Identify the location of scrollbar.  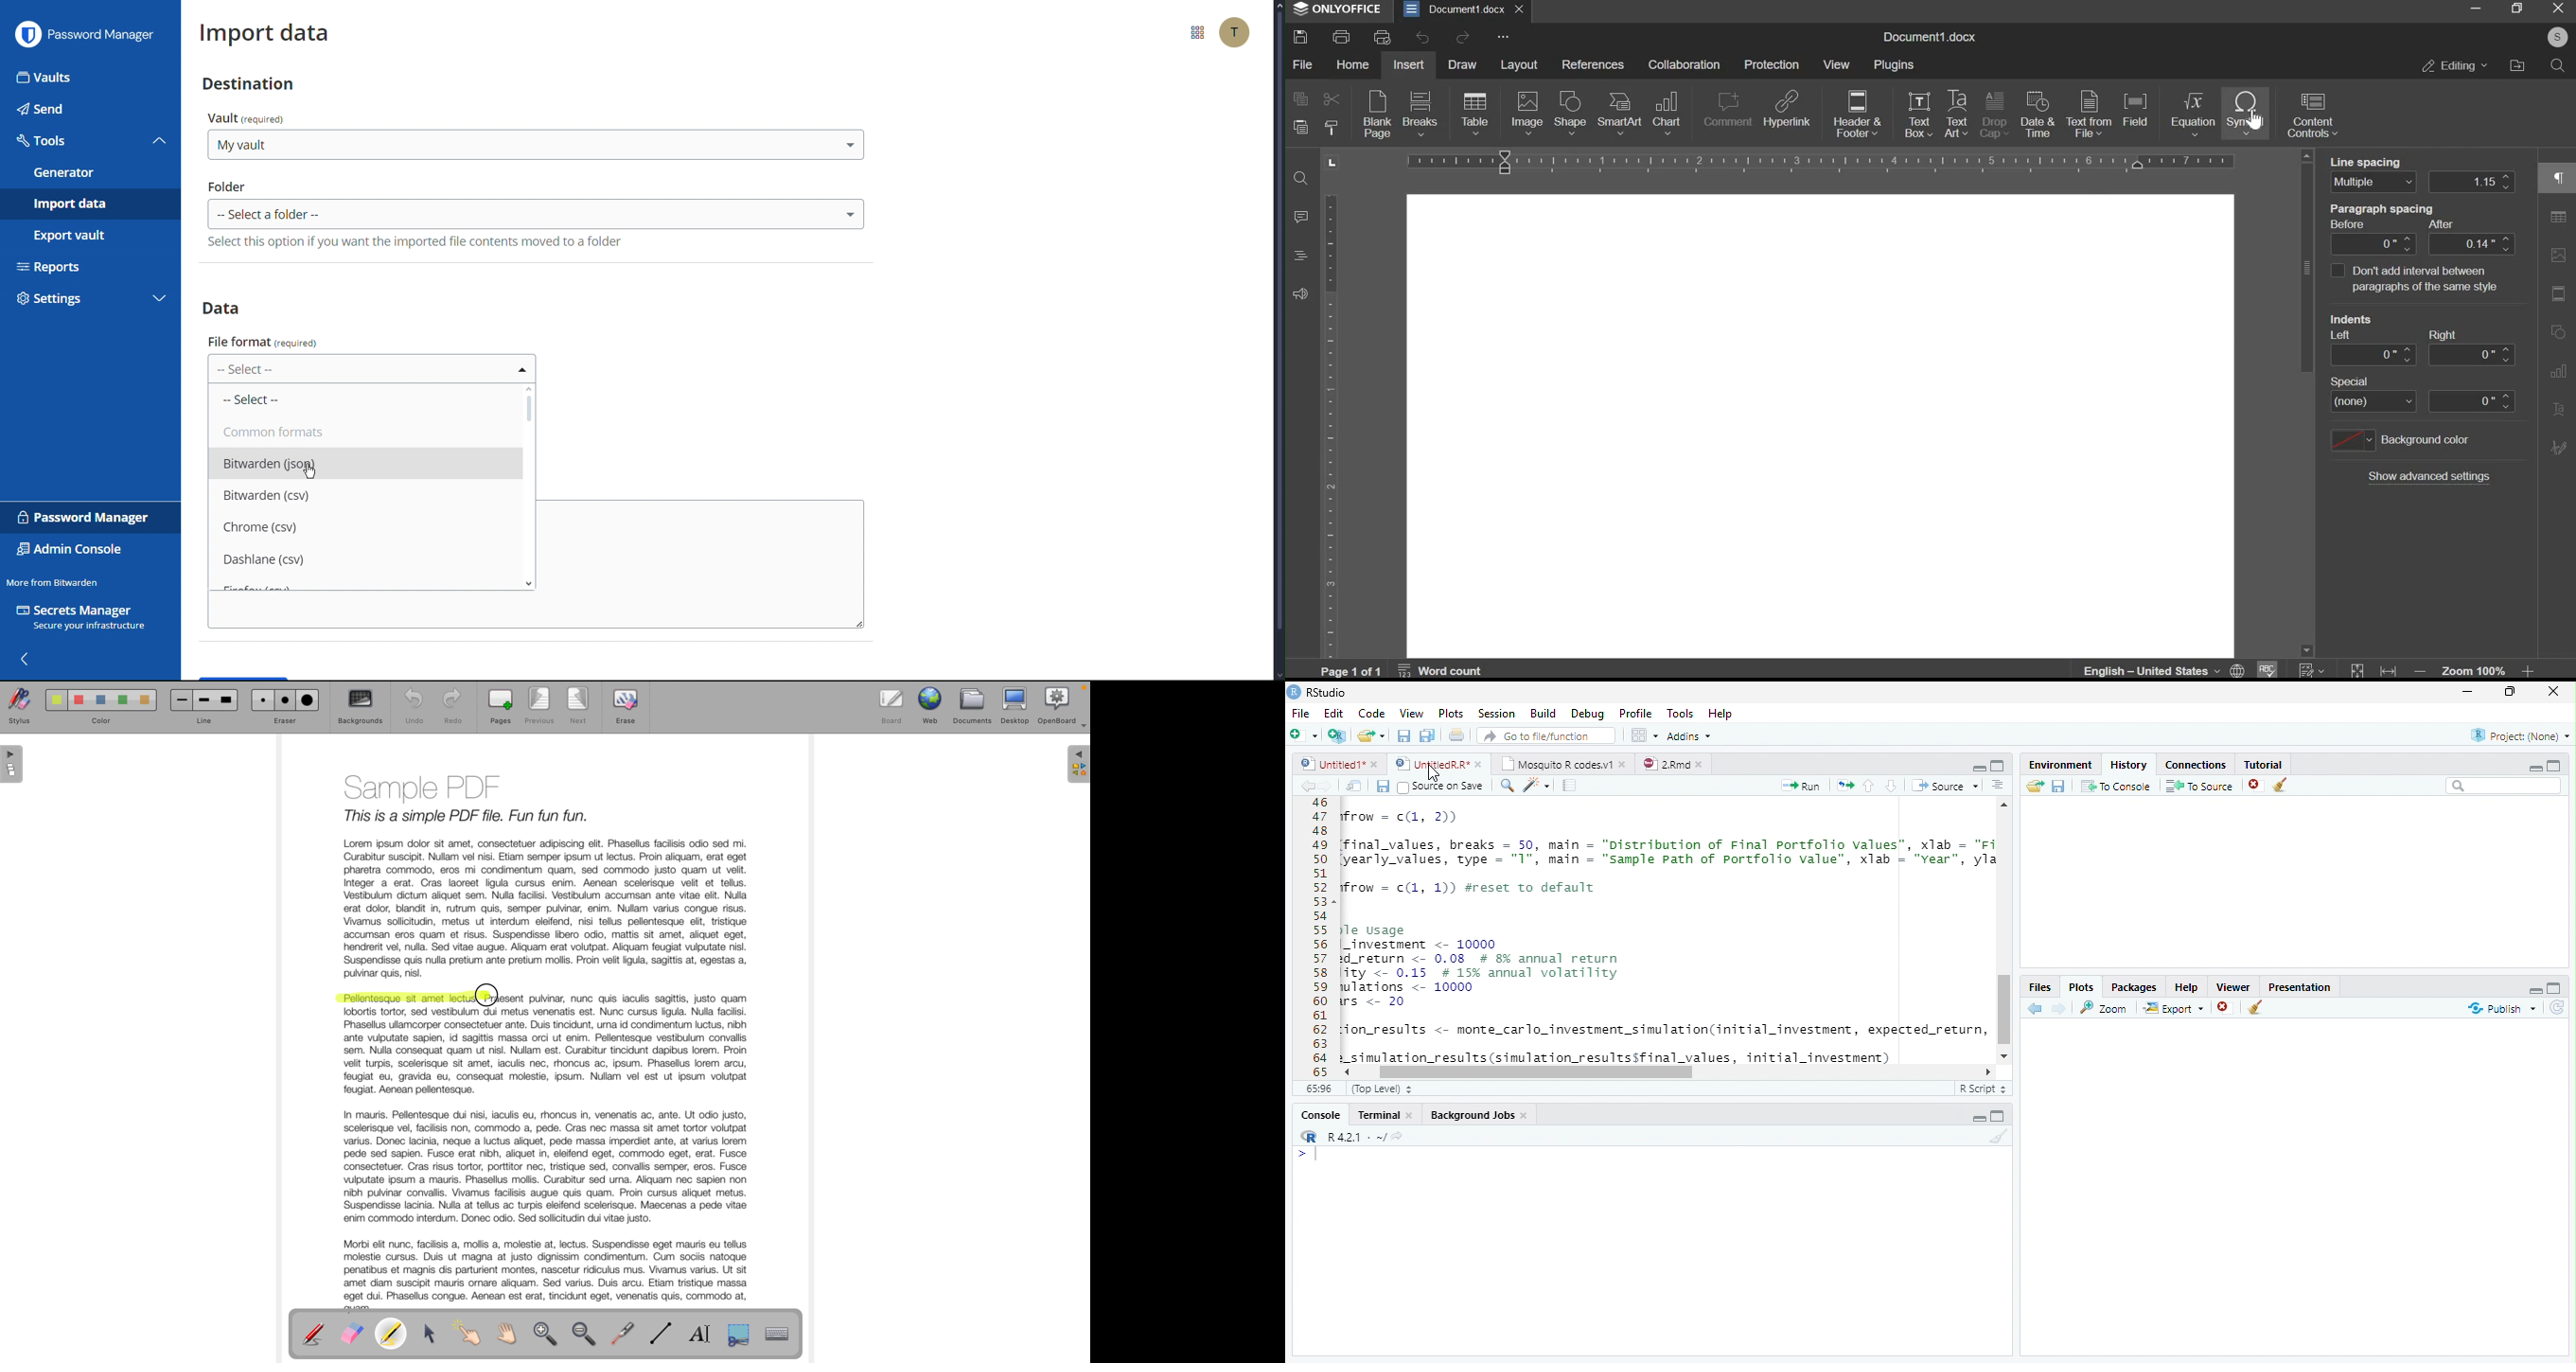
(1278, 321).